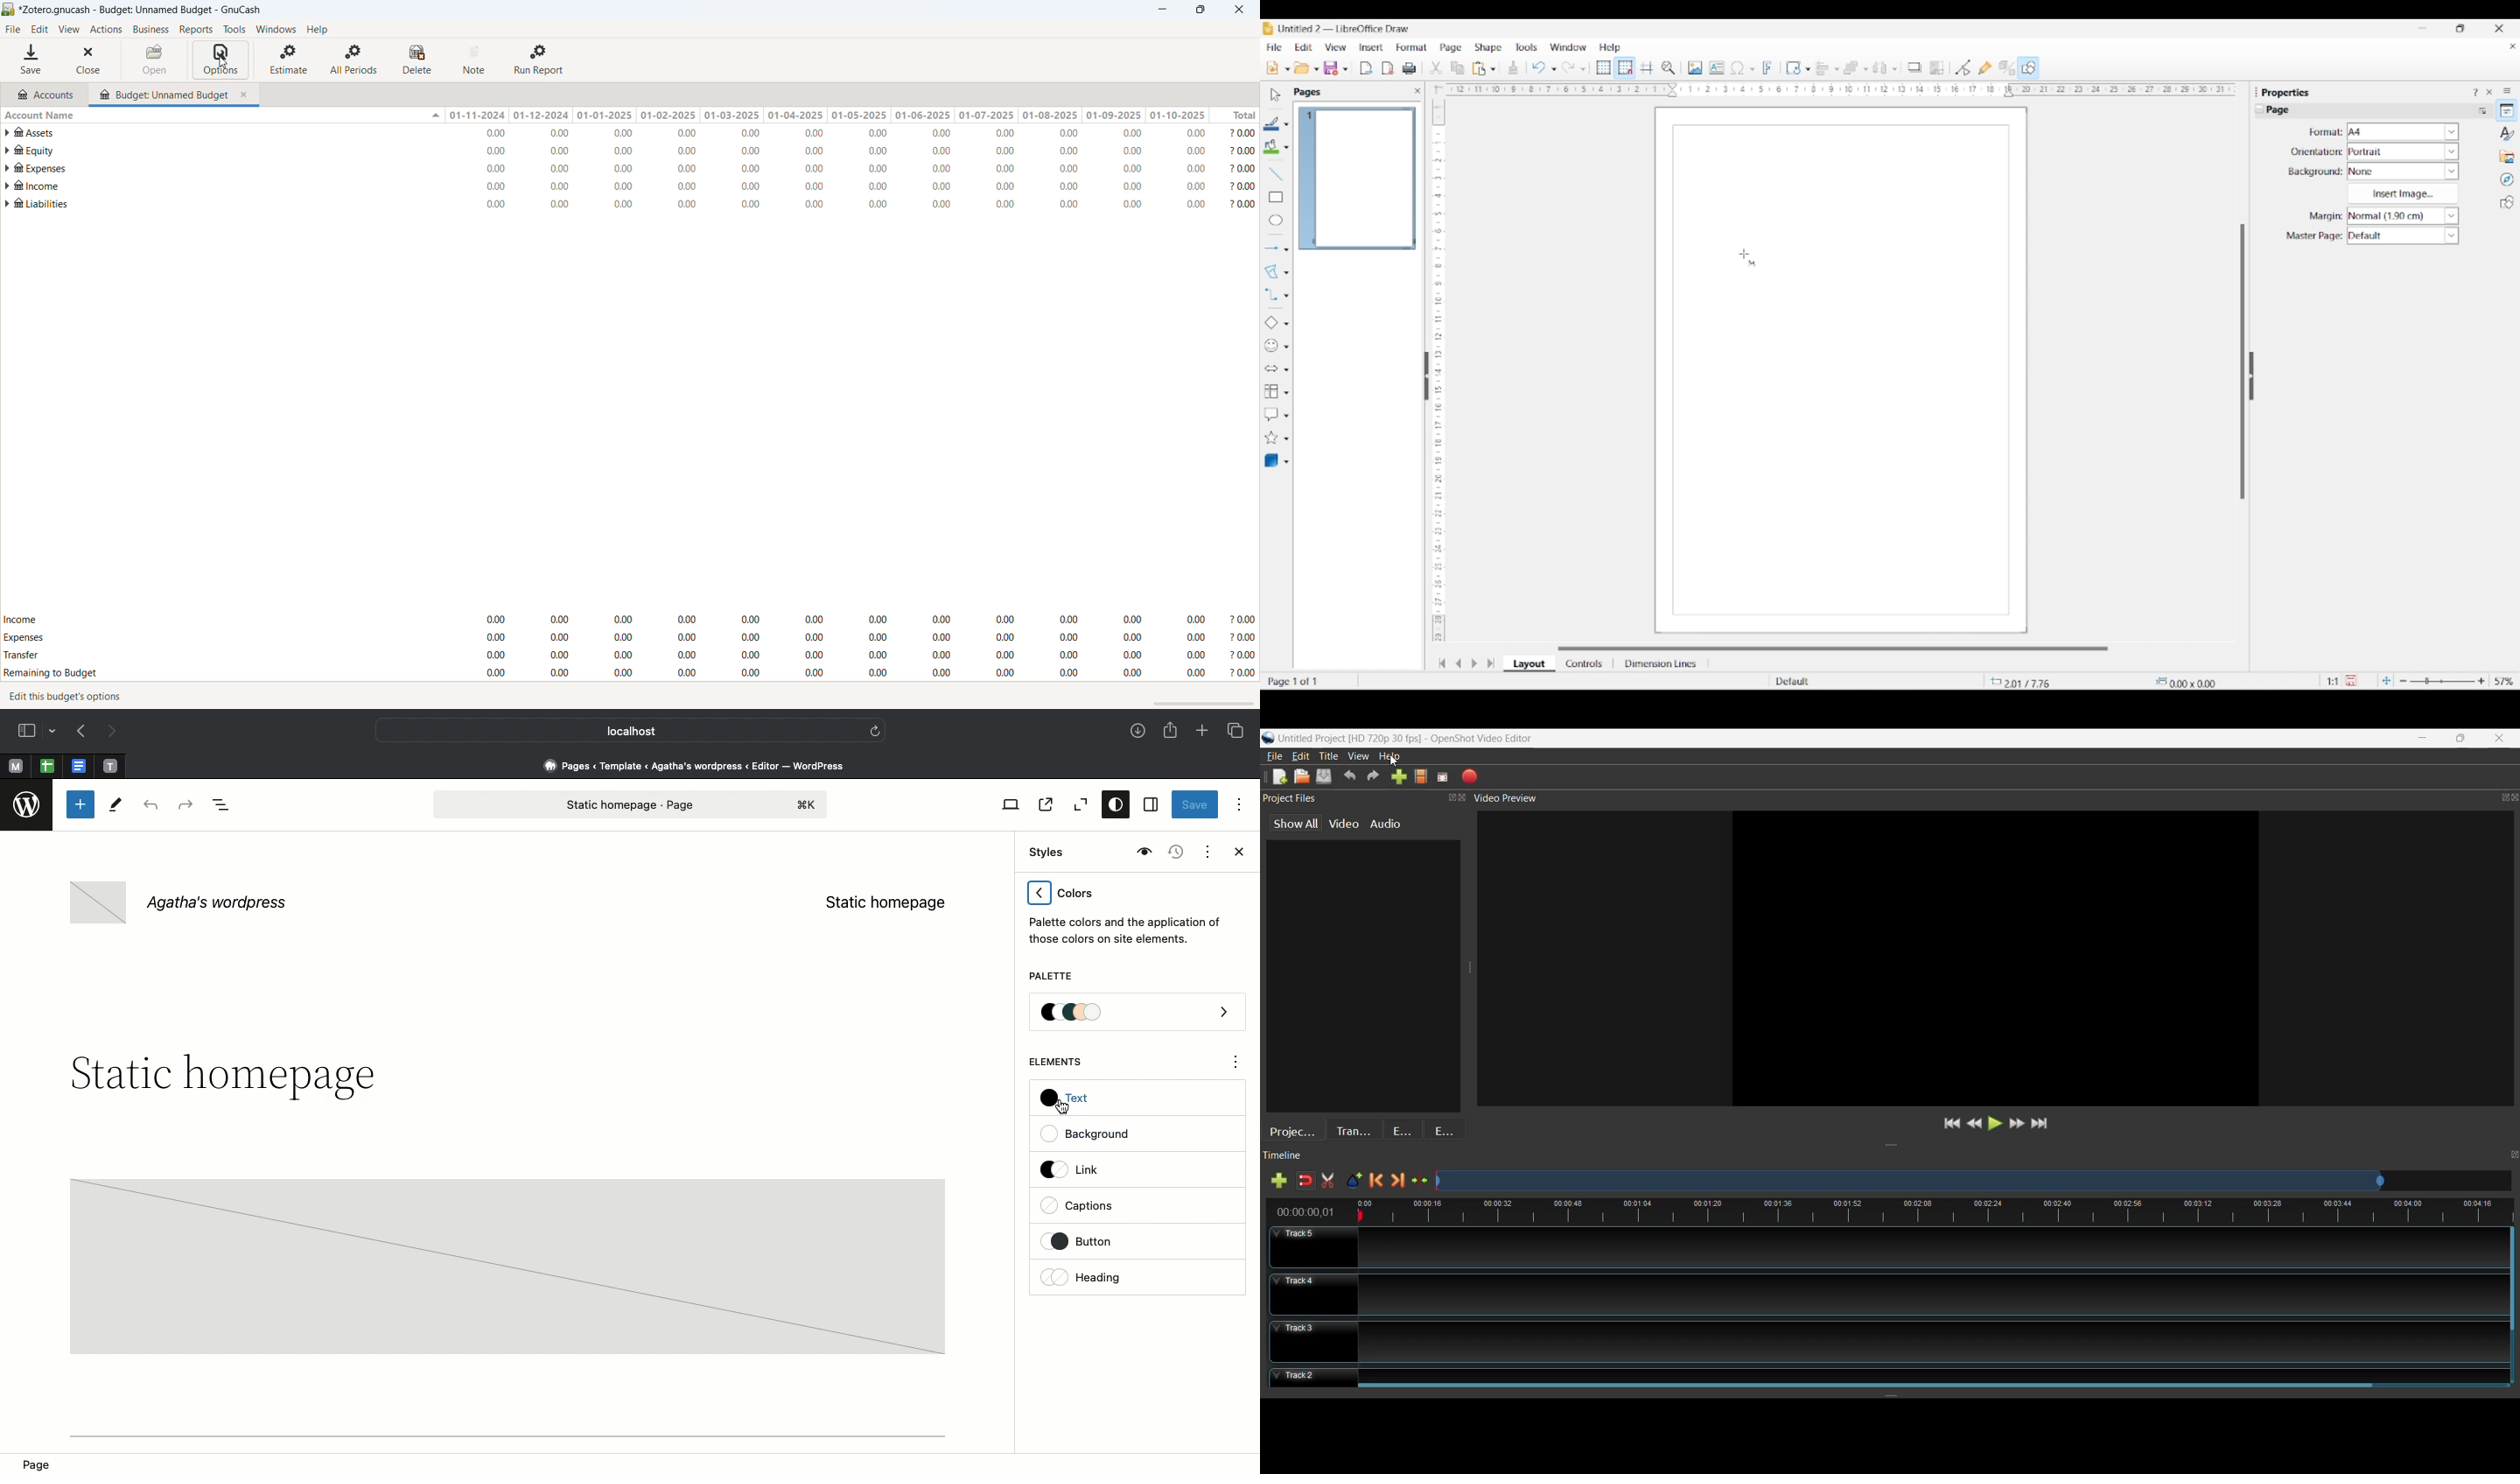  Describe the element at coordinates (1418, 91) in the screenshot. I see `Close left sidebar` at that location.